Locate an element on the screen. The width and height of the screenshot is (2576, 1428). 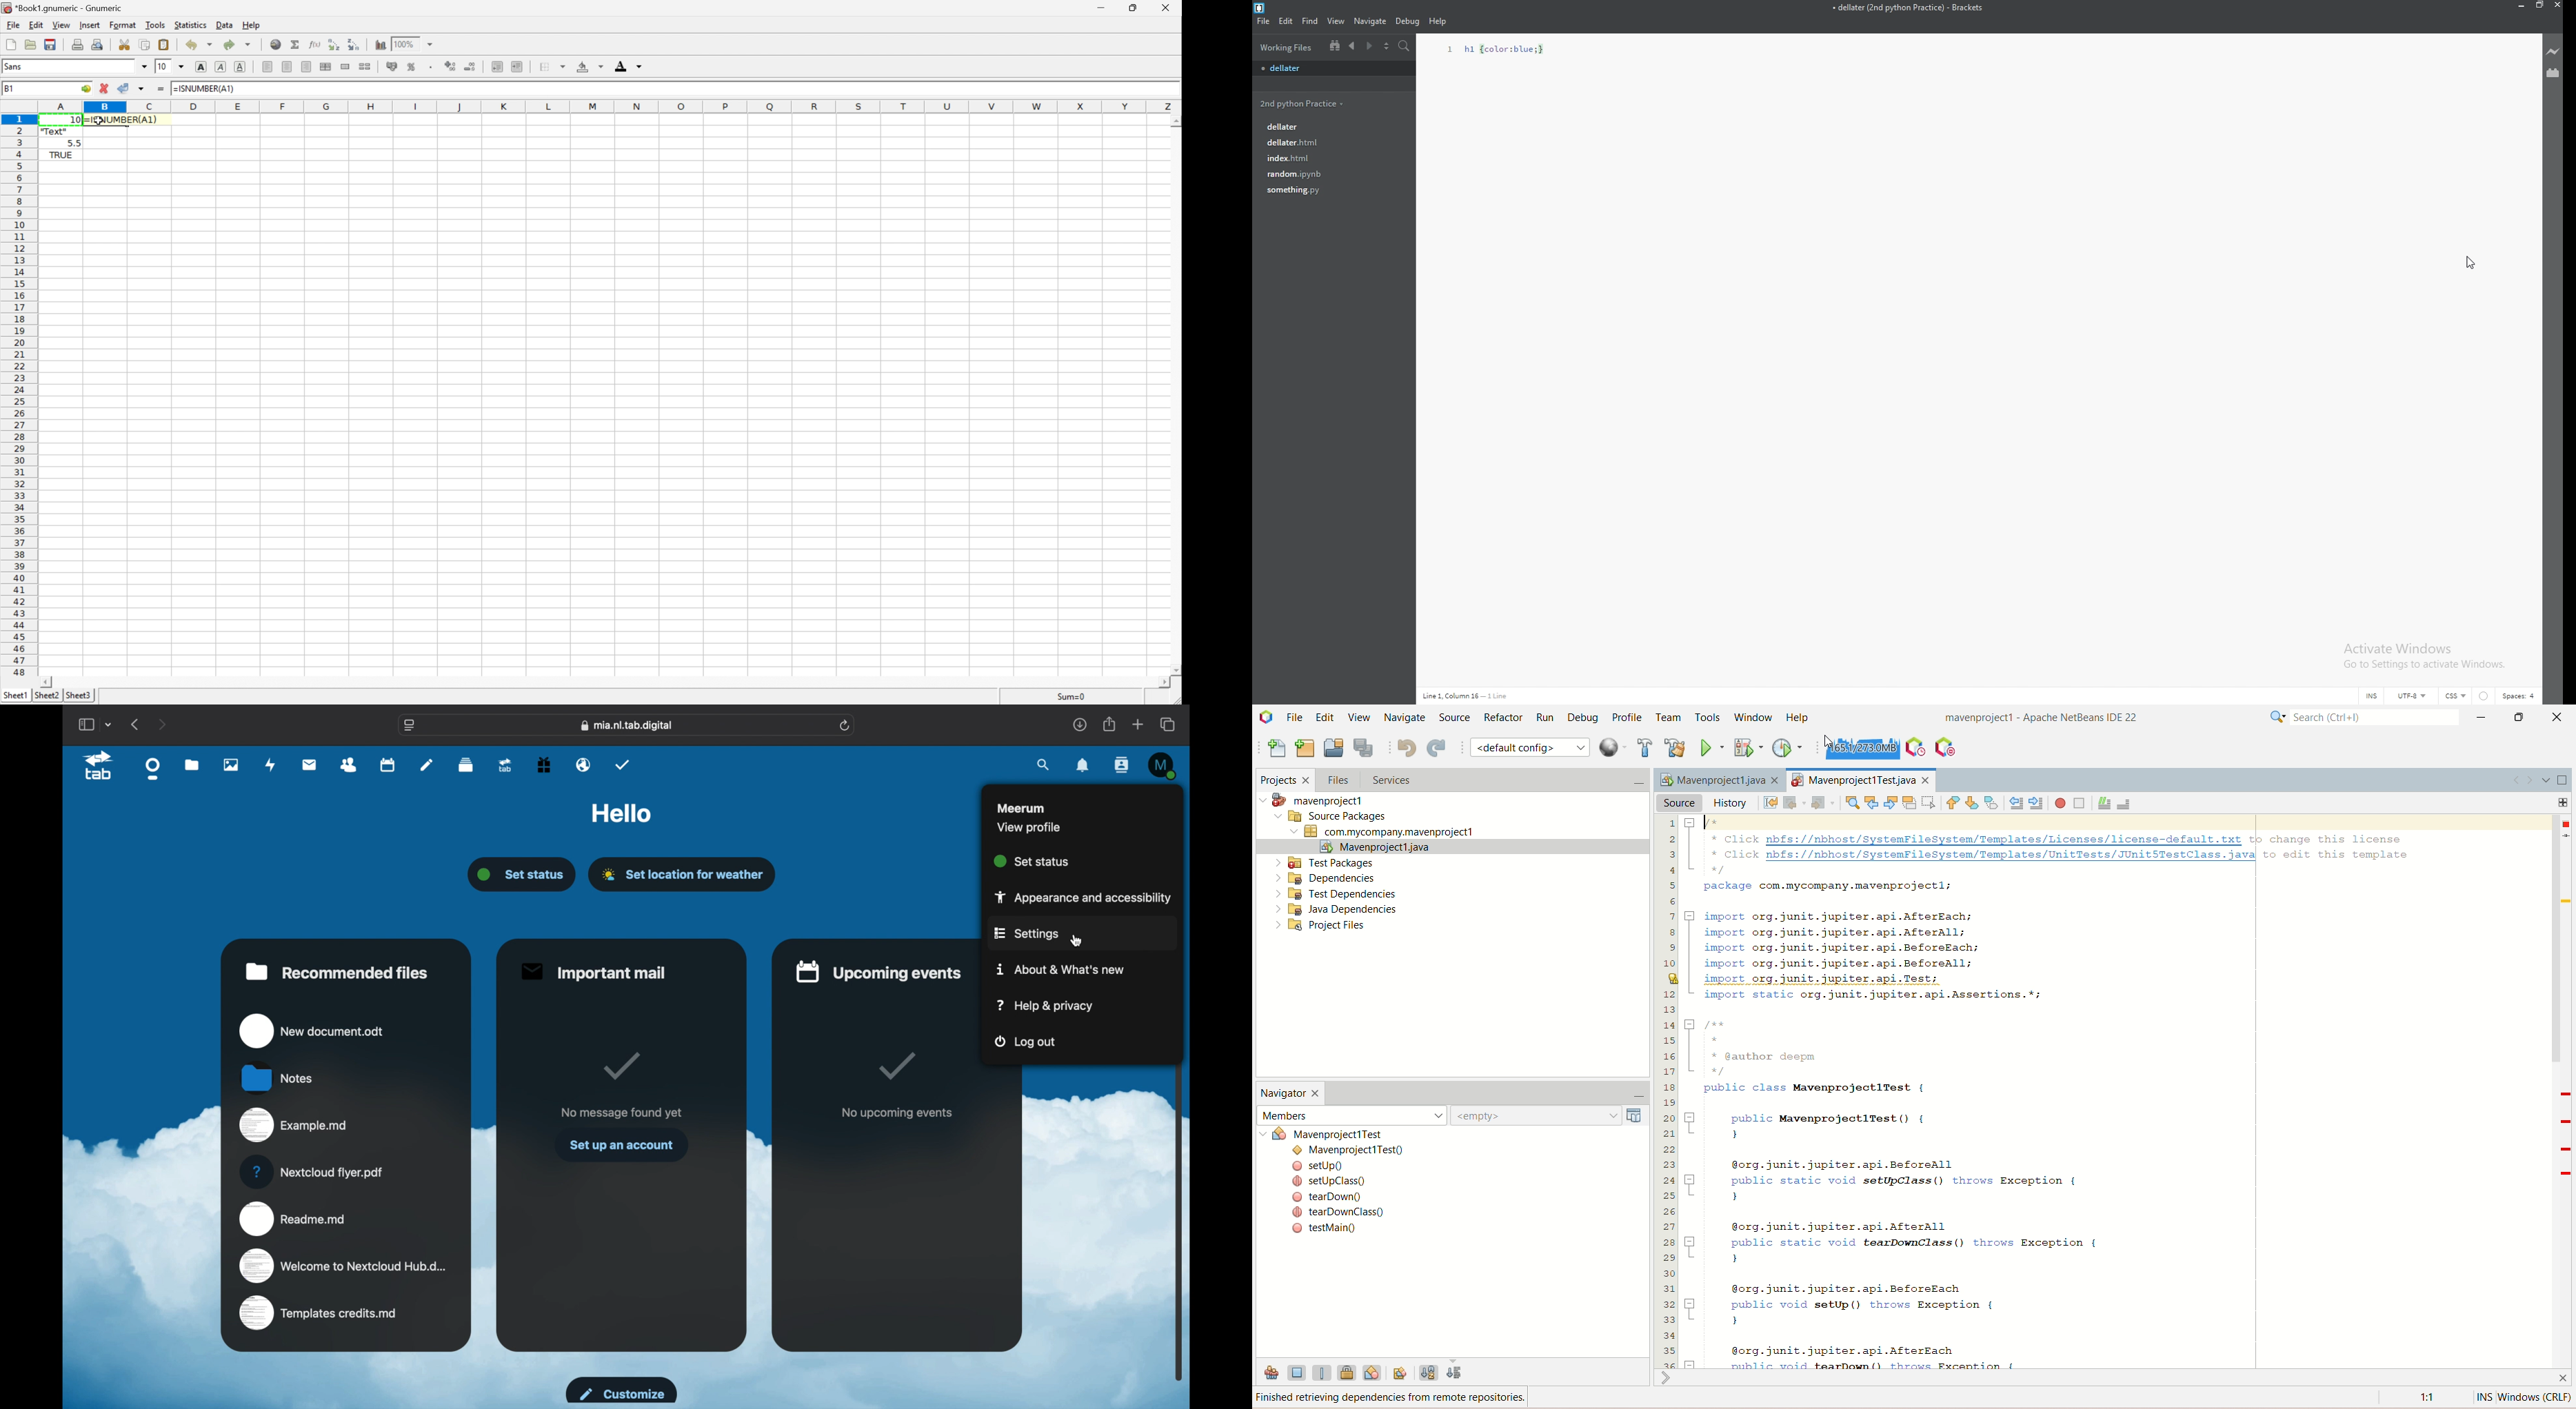
set location for weather is located at coordinates (682, 874).